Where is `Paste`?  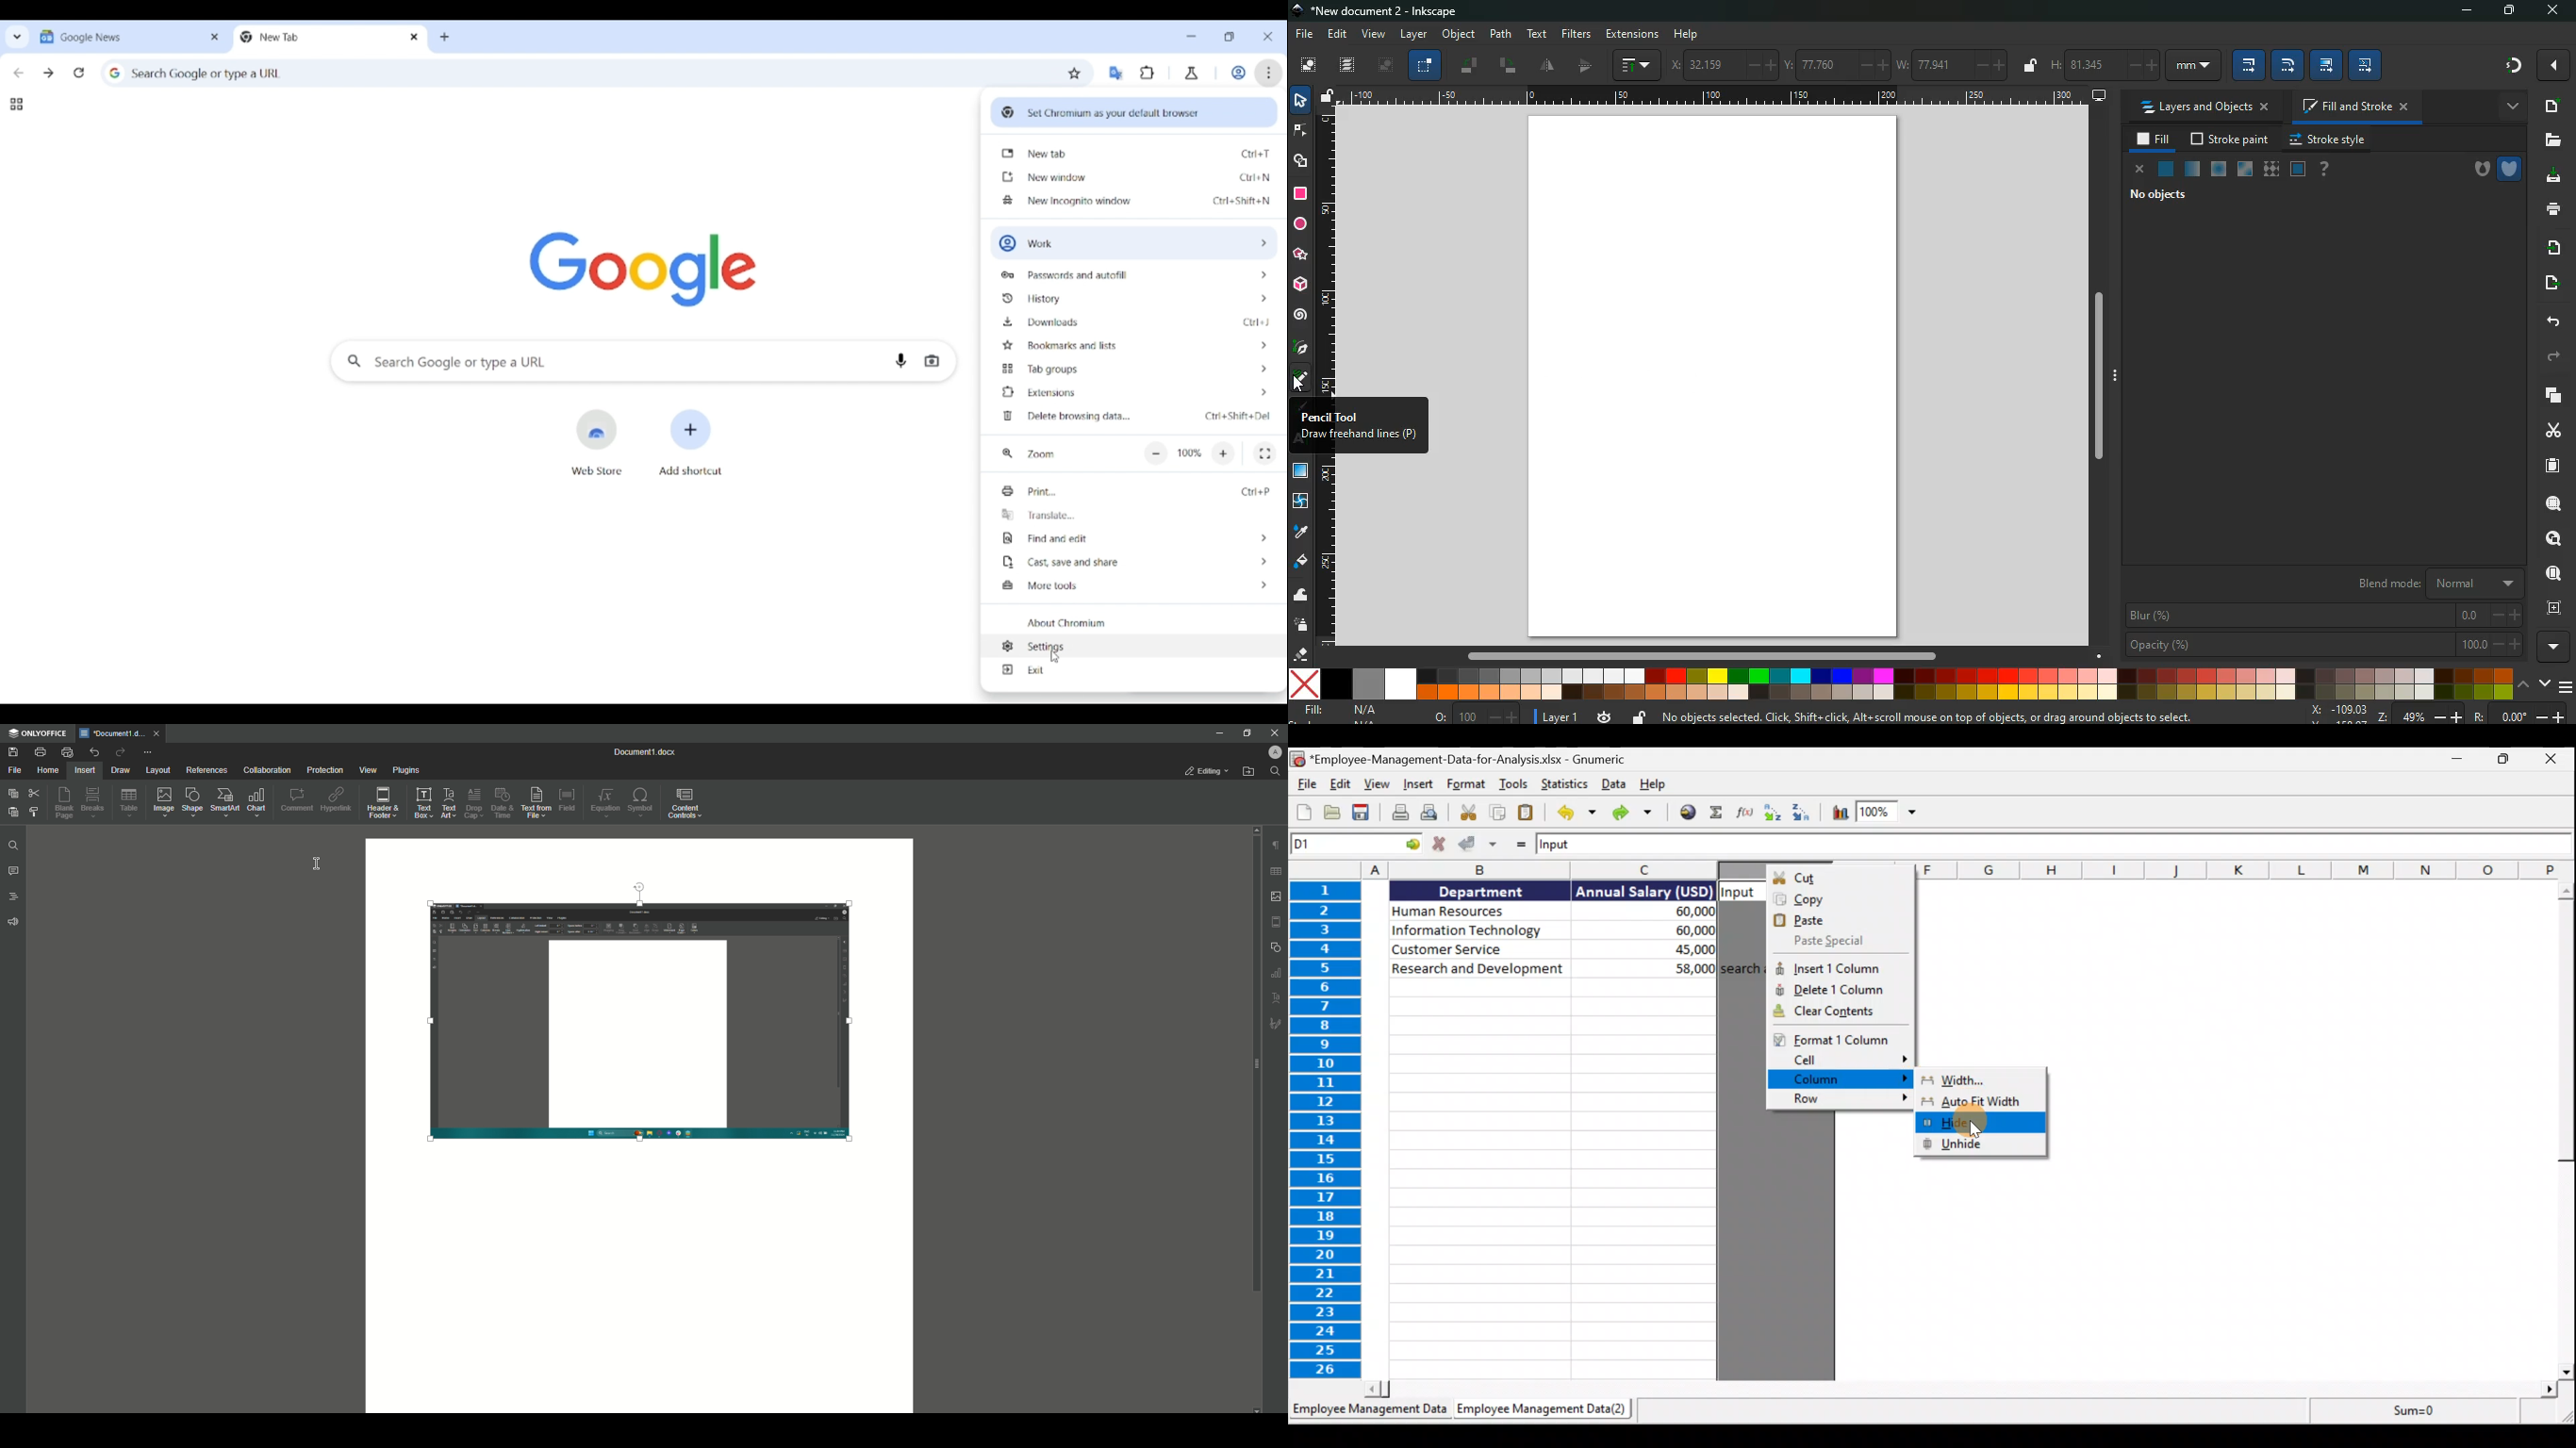
Paste is located at coordinates (13, 813).